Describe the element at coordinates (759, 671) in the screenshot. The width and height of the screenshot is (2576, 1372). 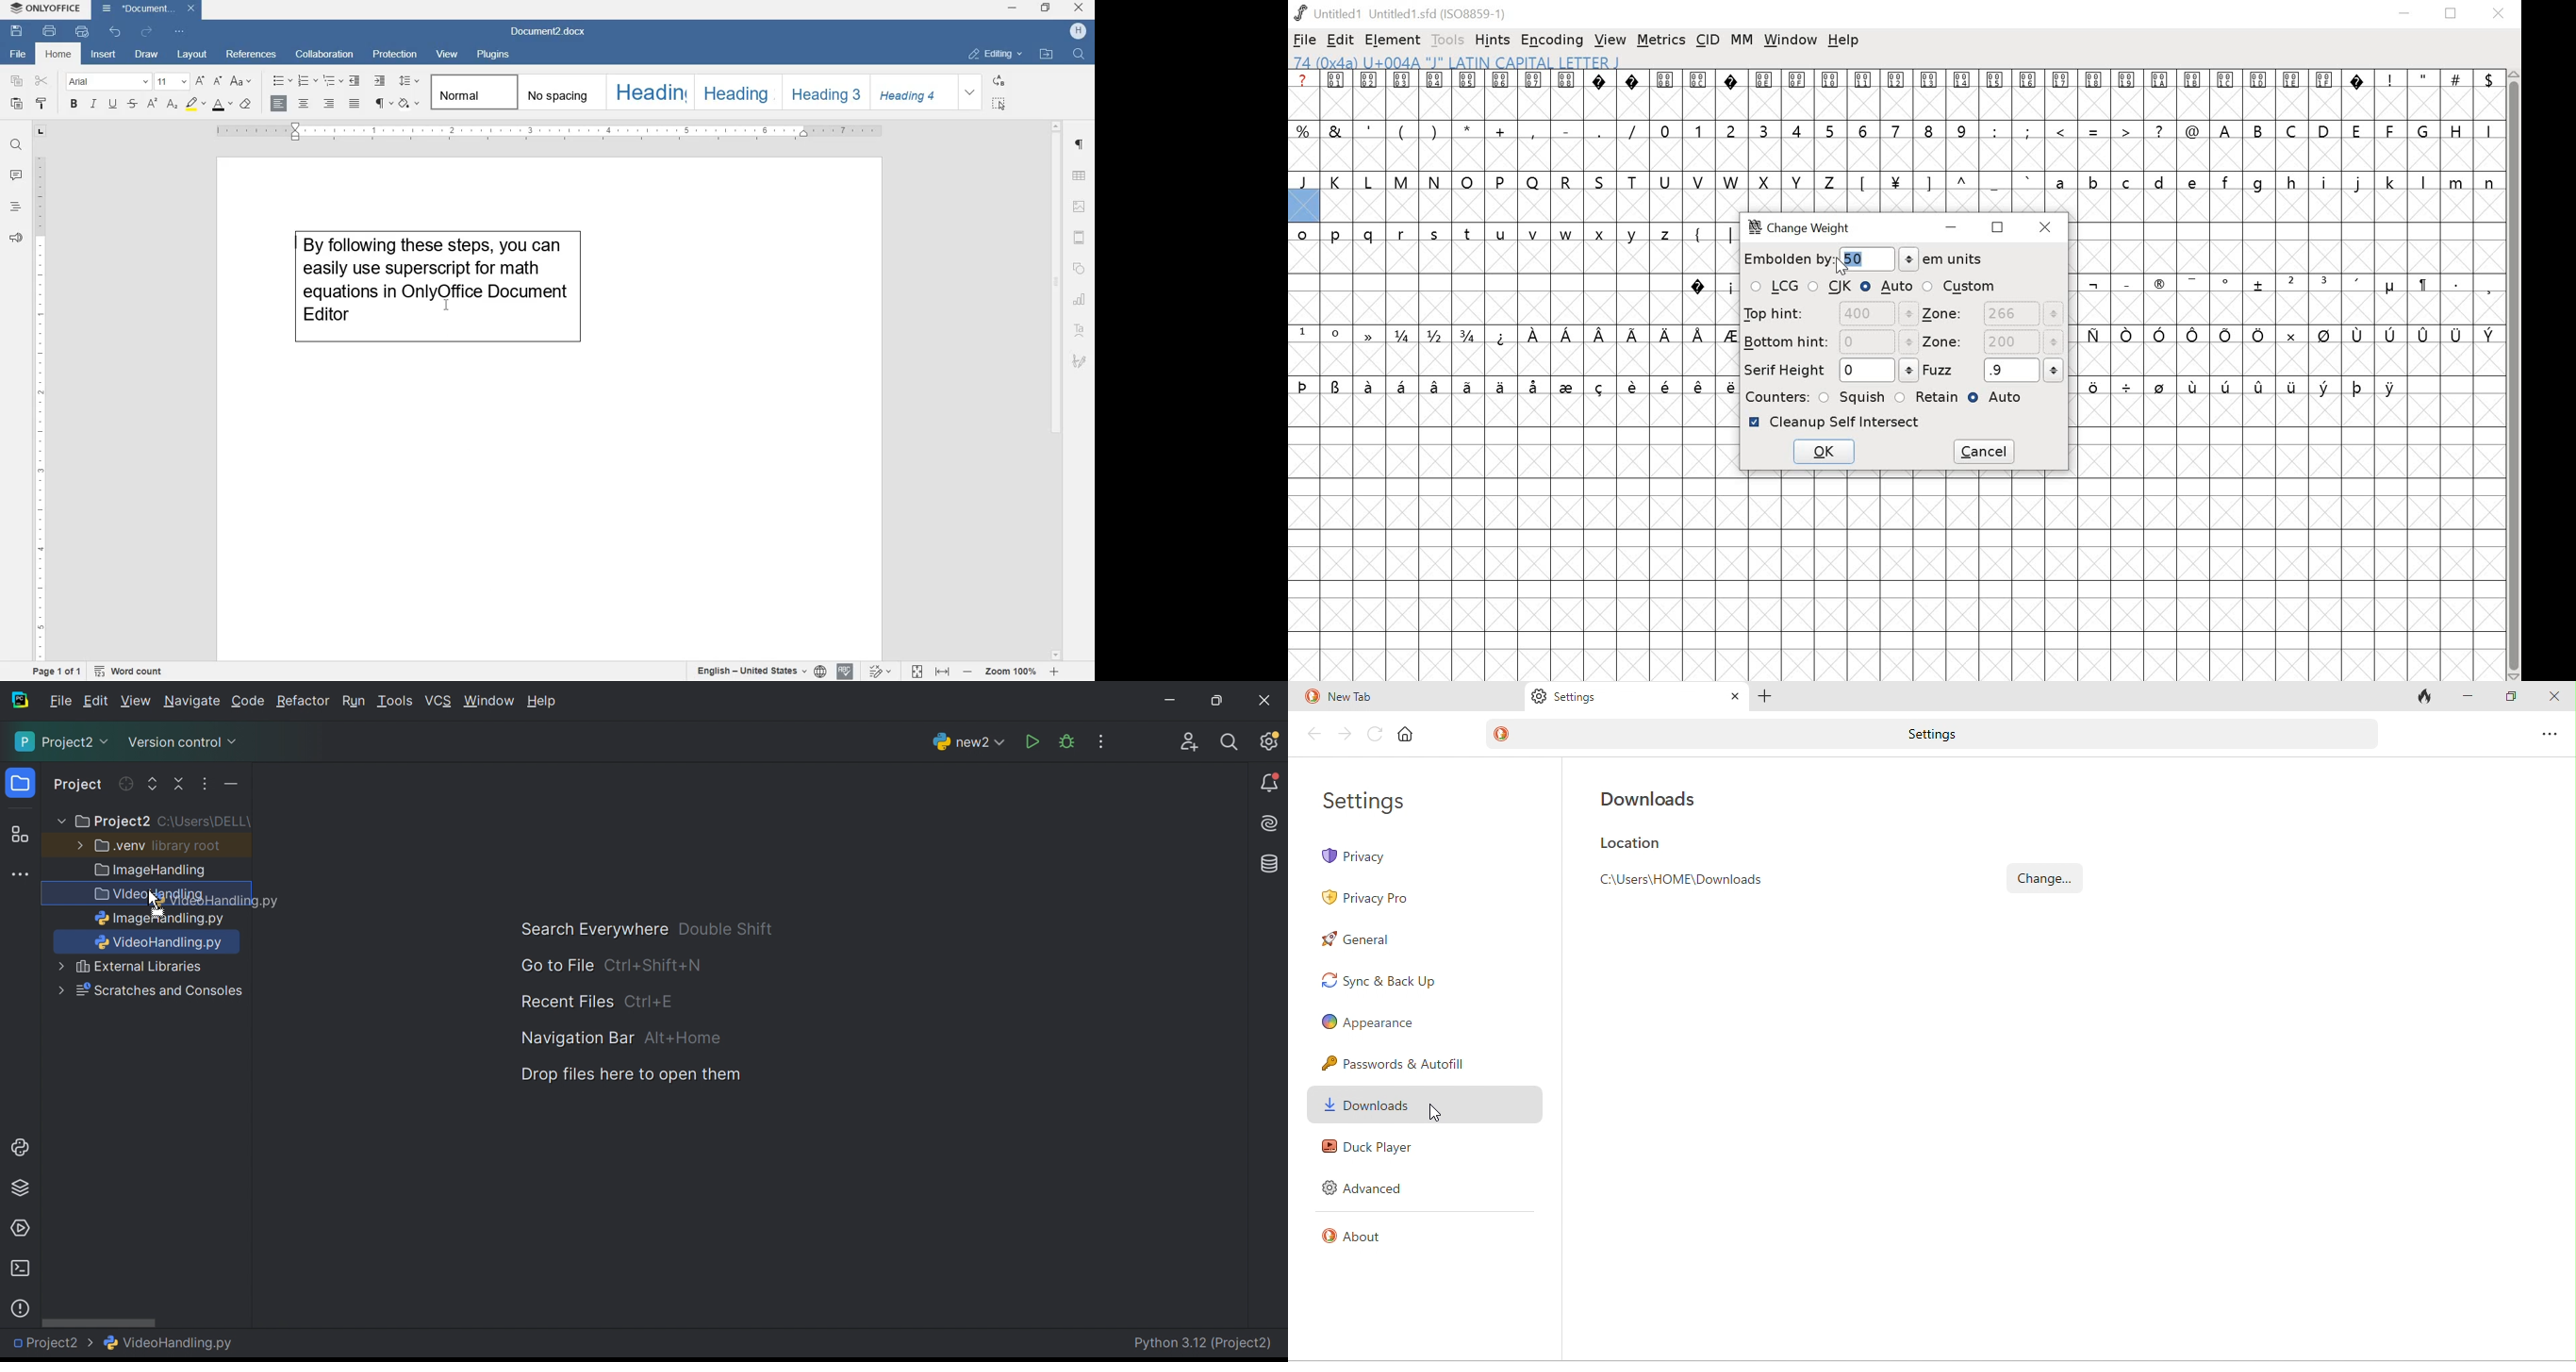
I see `select document/text language` at that location.